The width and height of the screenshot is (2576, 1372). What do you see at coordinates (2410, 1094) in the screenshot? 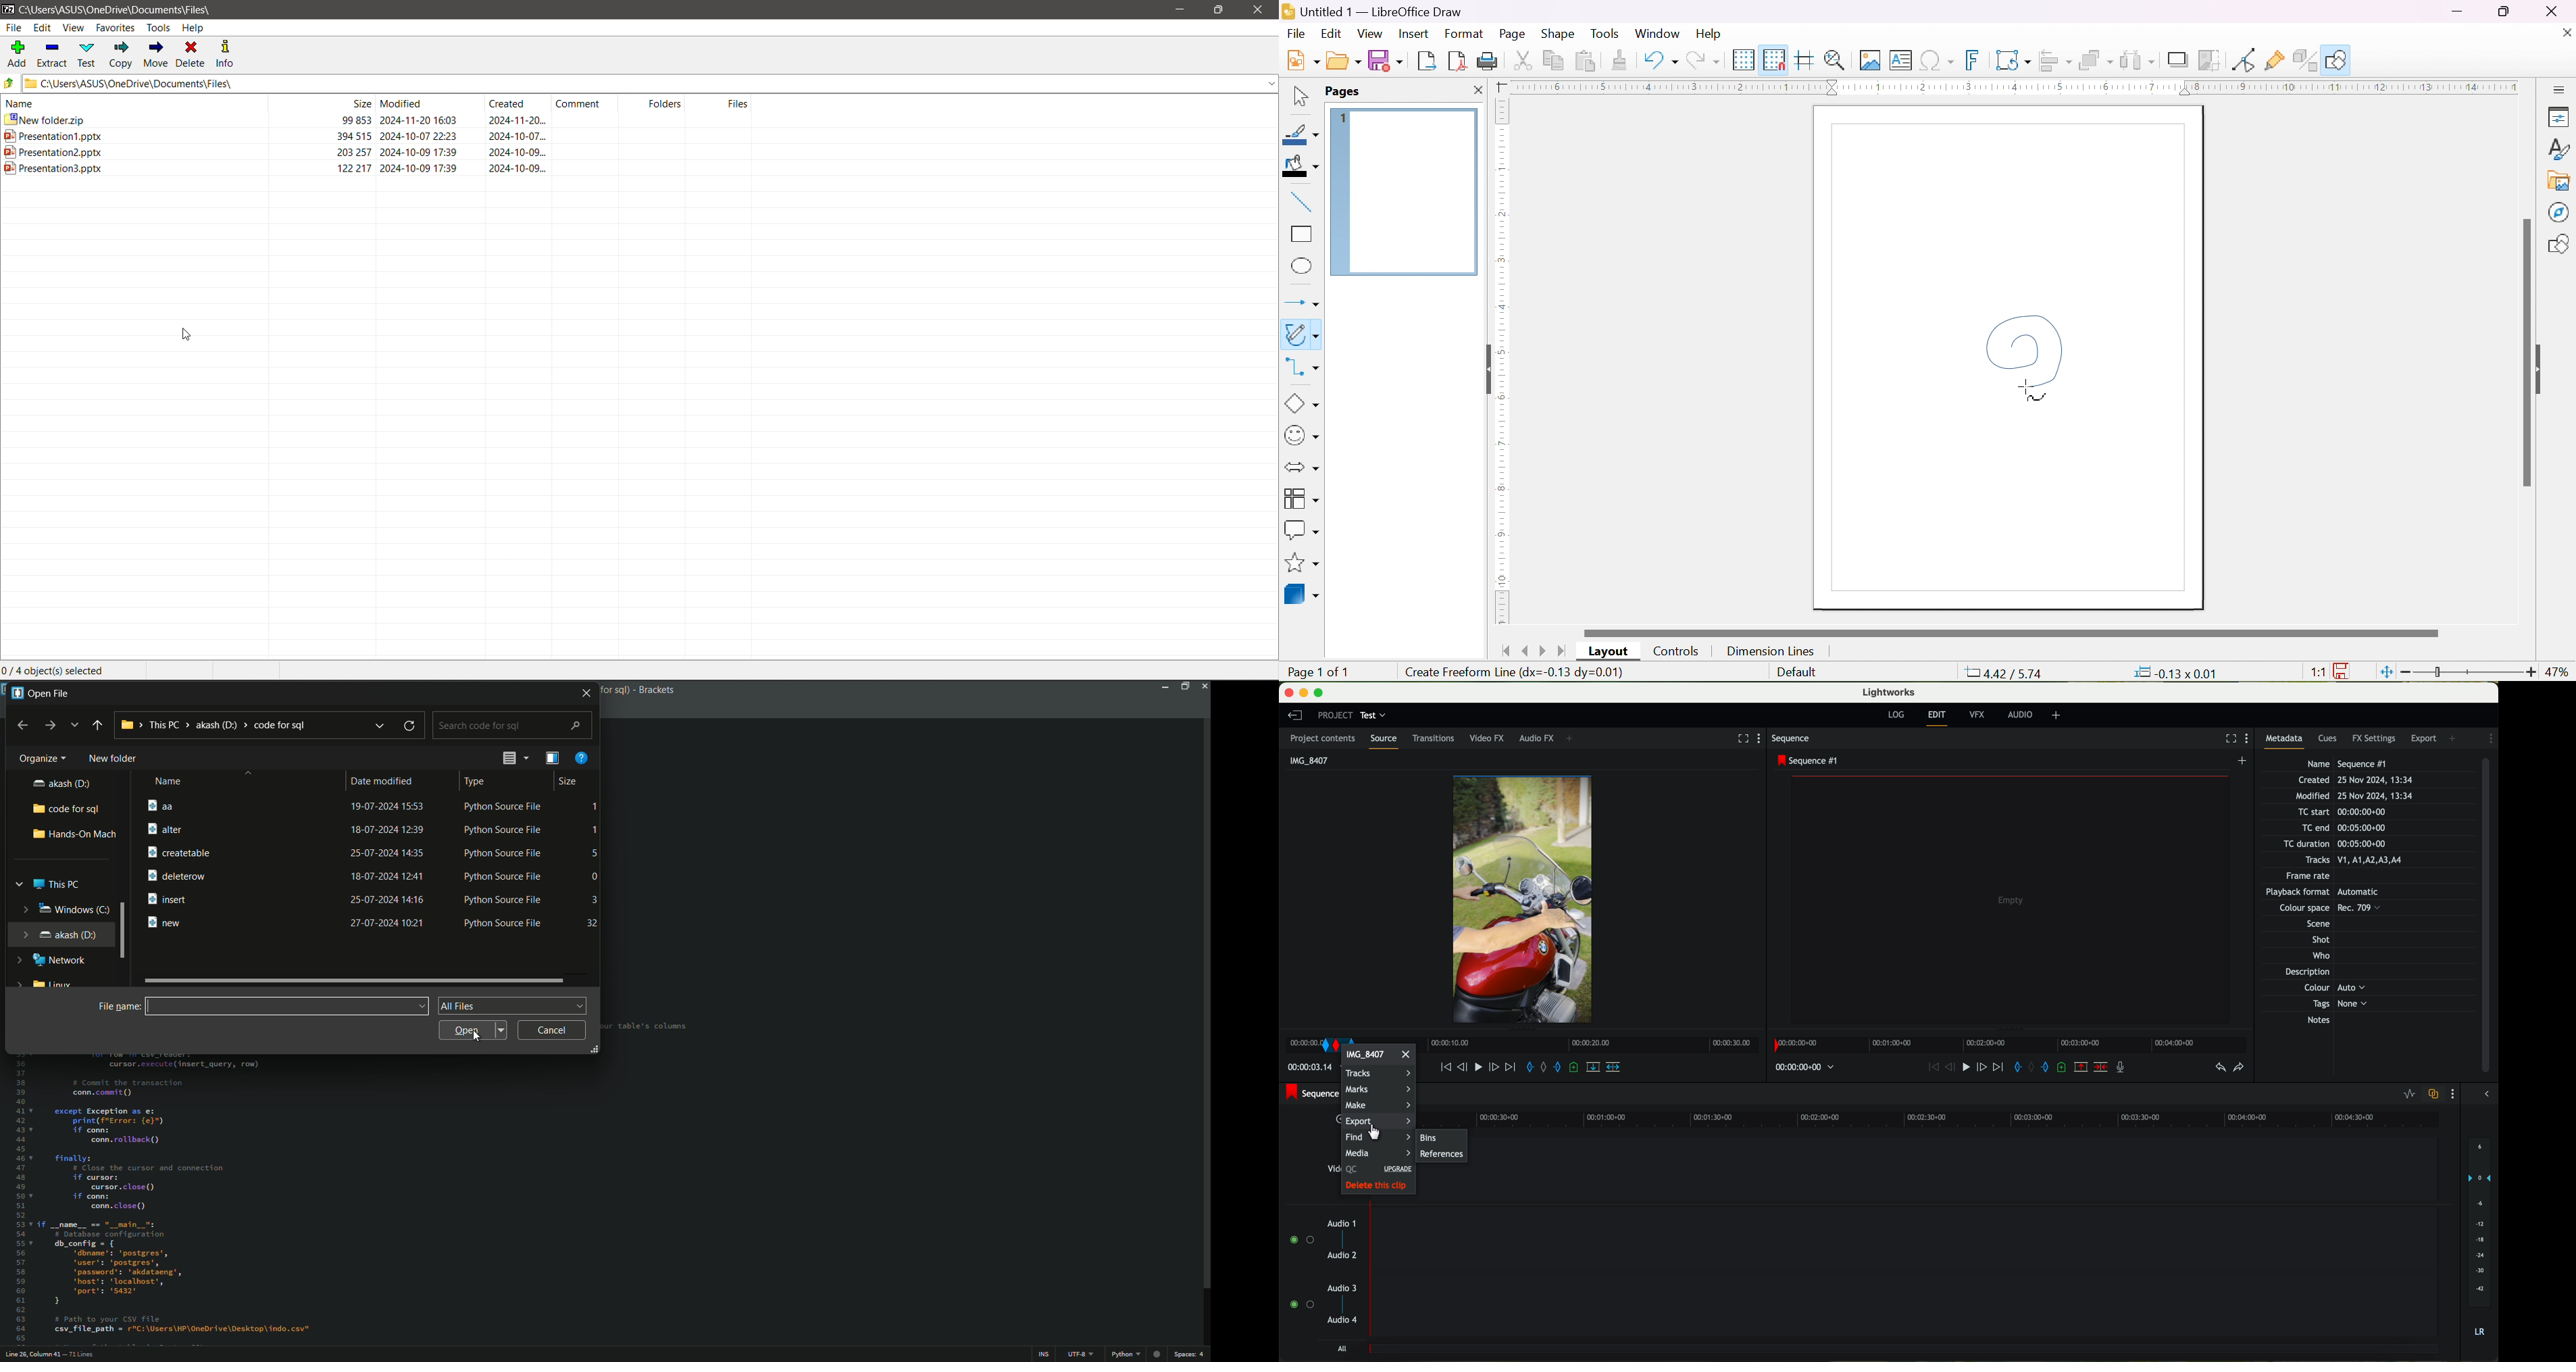
I see `toggle audio levels editing` at bounding box center [2410, 1094].